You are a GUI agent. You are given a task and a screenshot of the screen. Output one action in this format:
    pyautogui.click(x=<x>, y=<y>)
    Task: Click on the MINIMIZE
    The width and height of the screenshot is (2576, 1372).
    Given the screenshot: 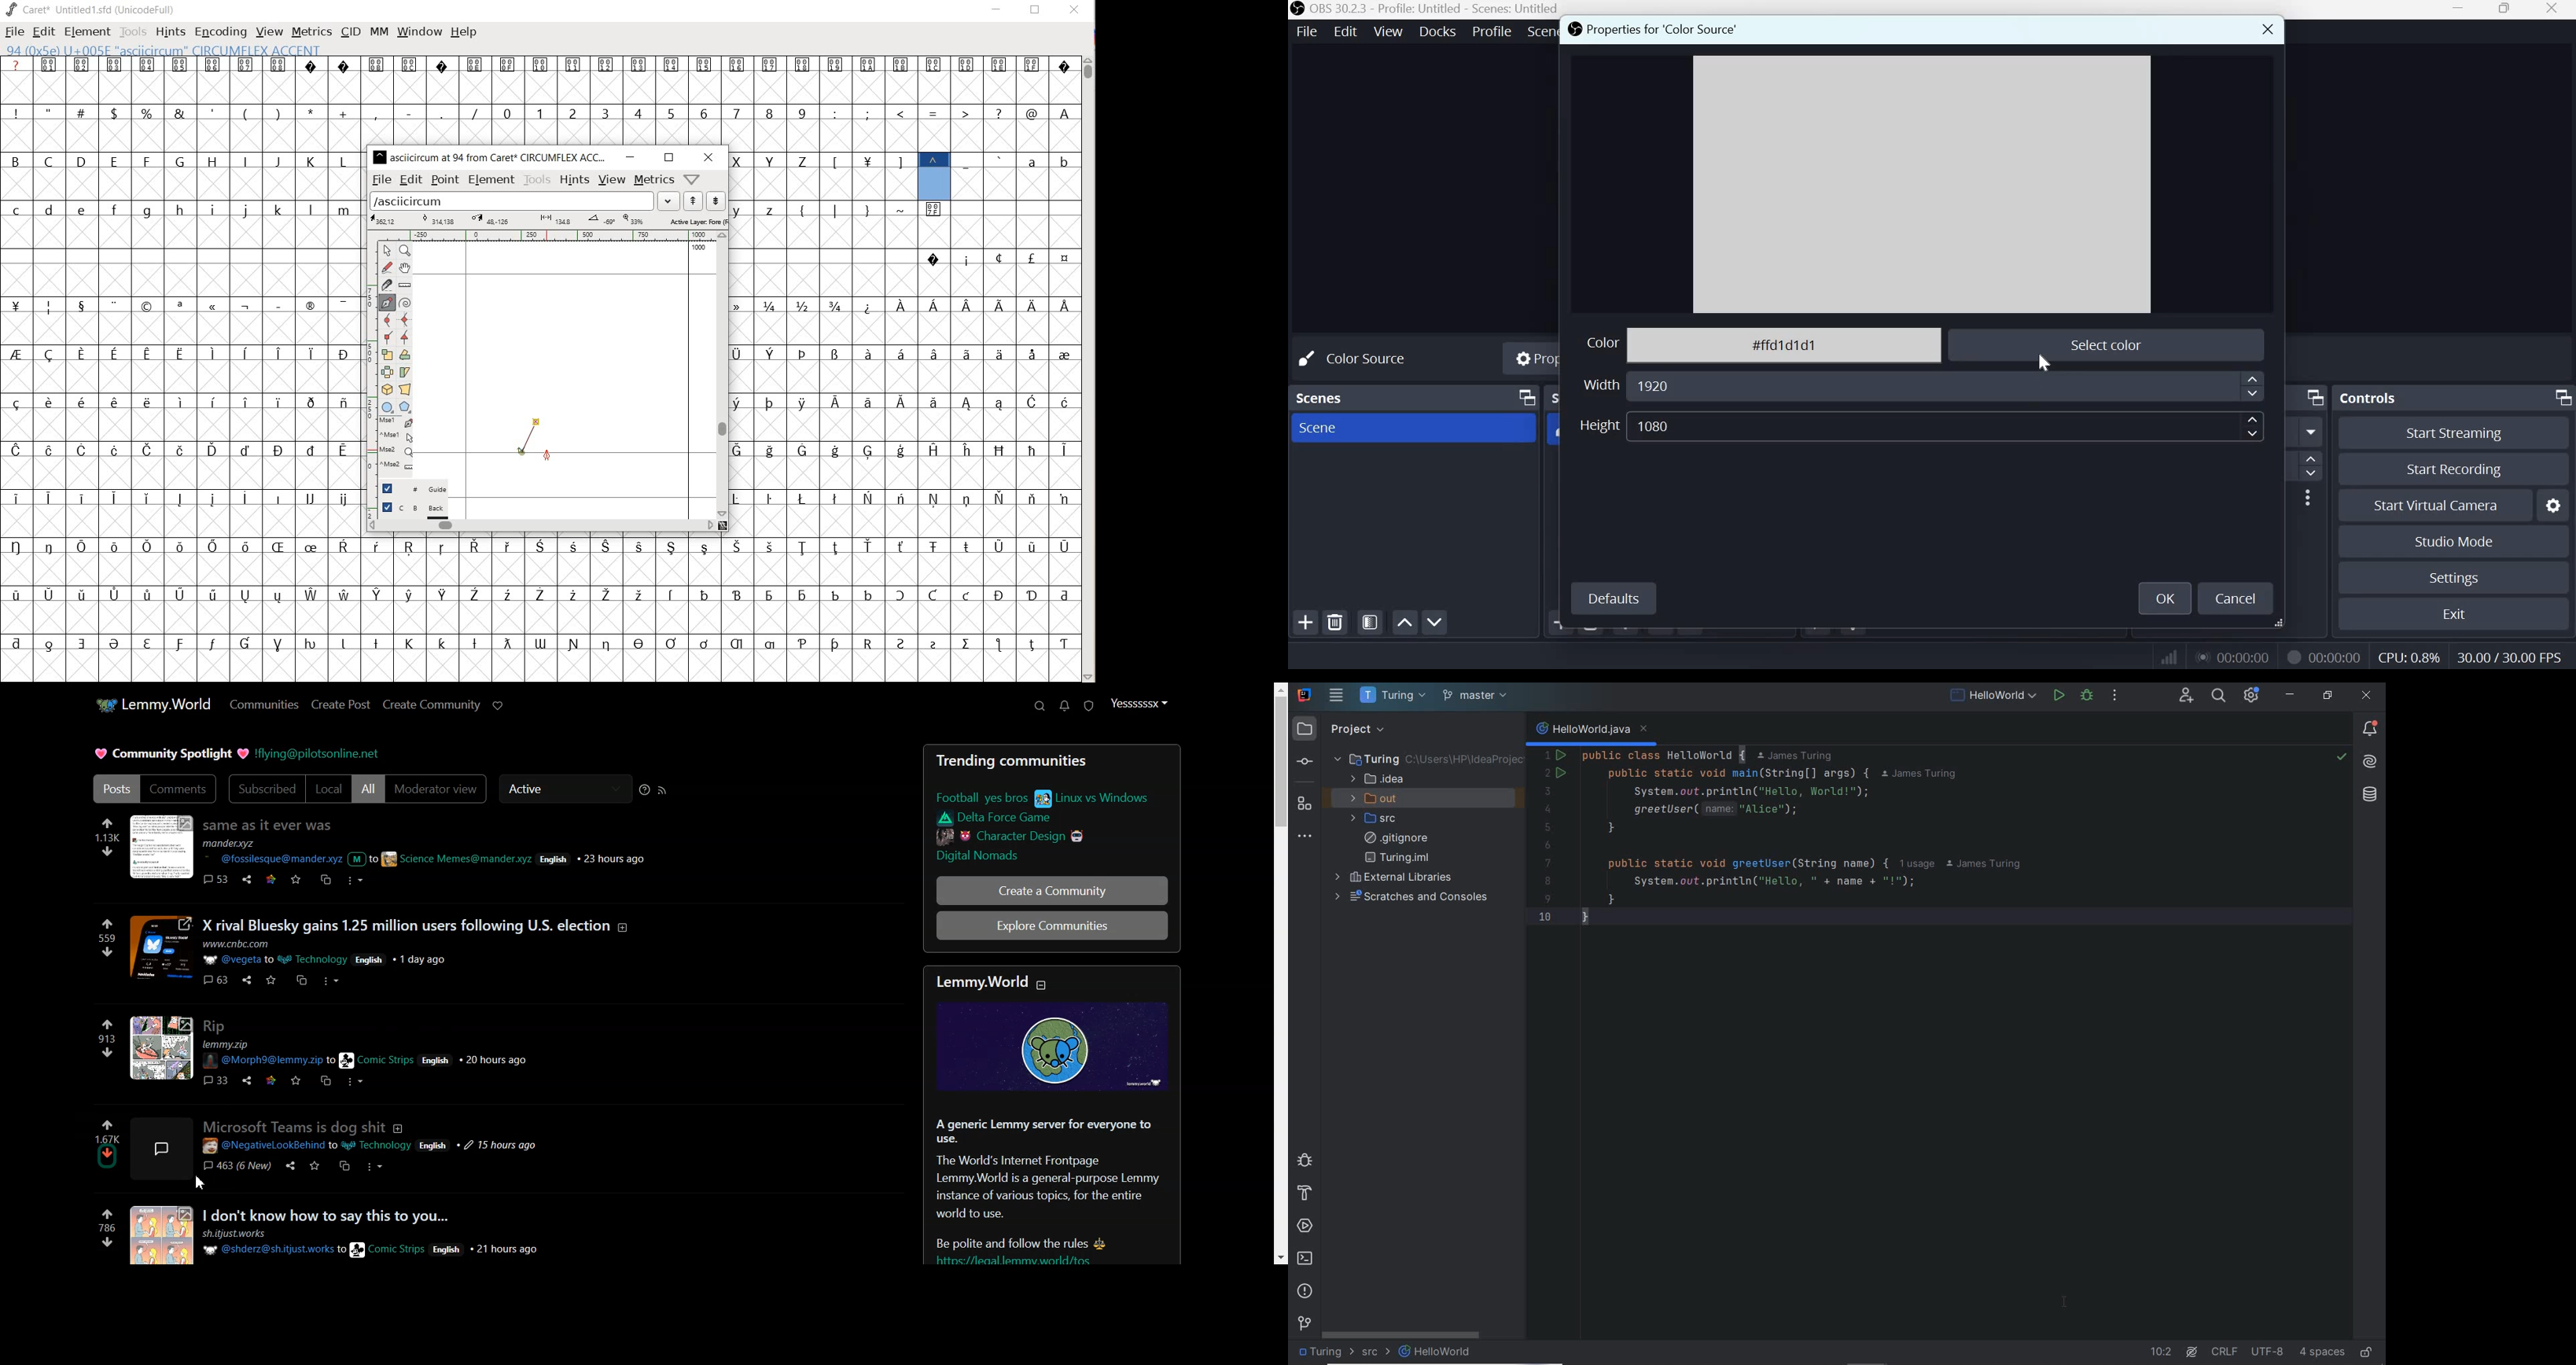 What is the action you would take?
    pyautogui.click(x=998, y=9)
    